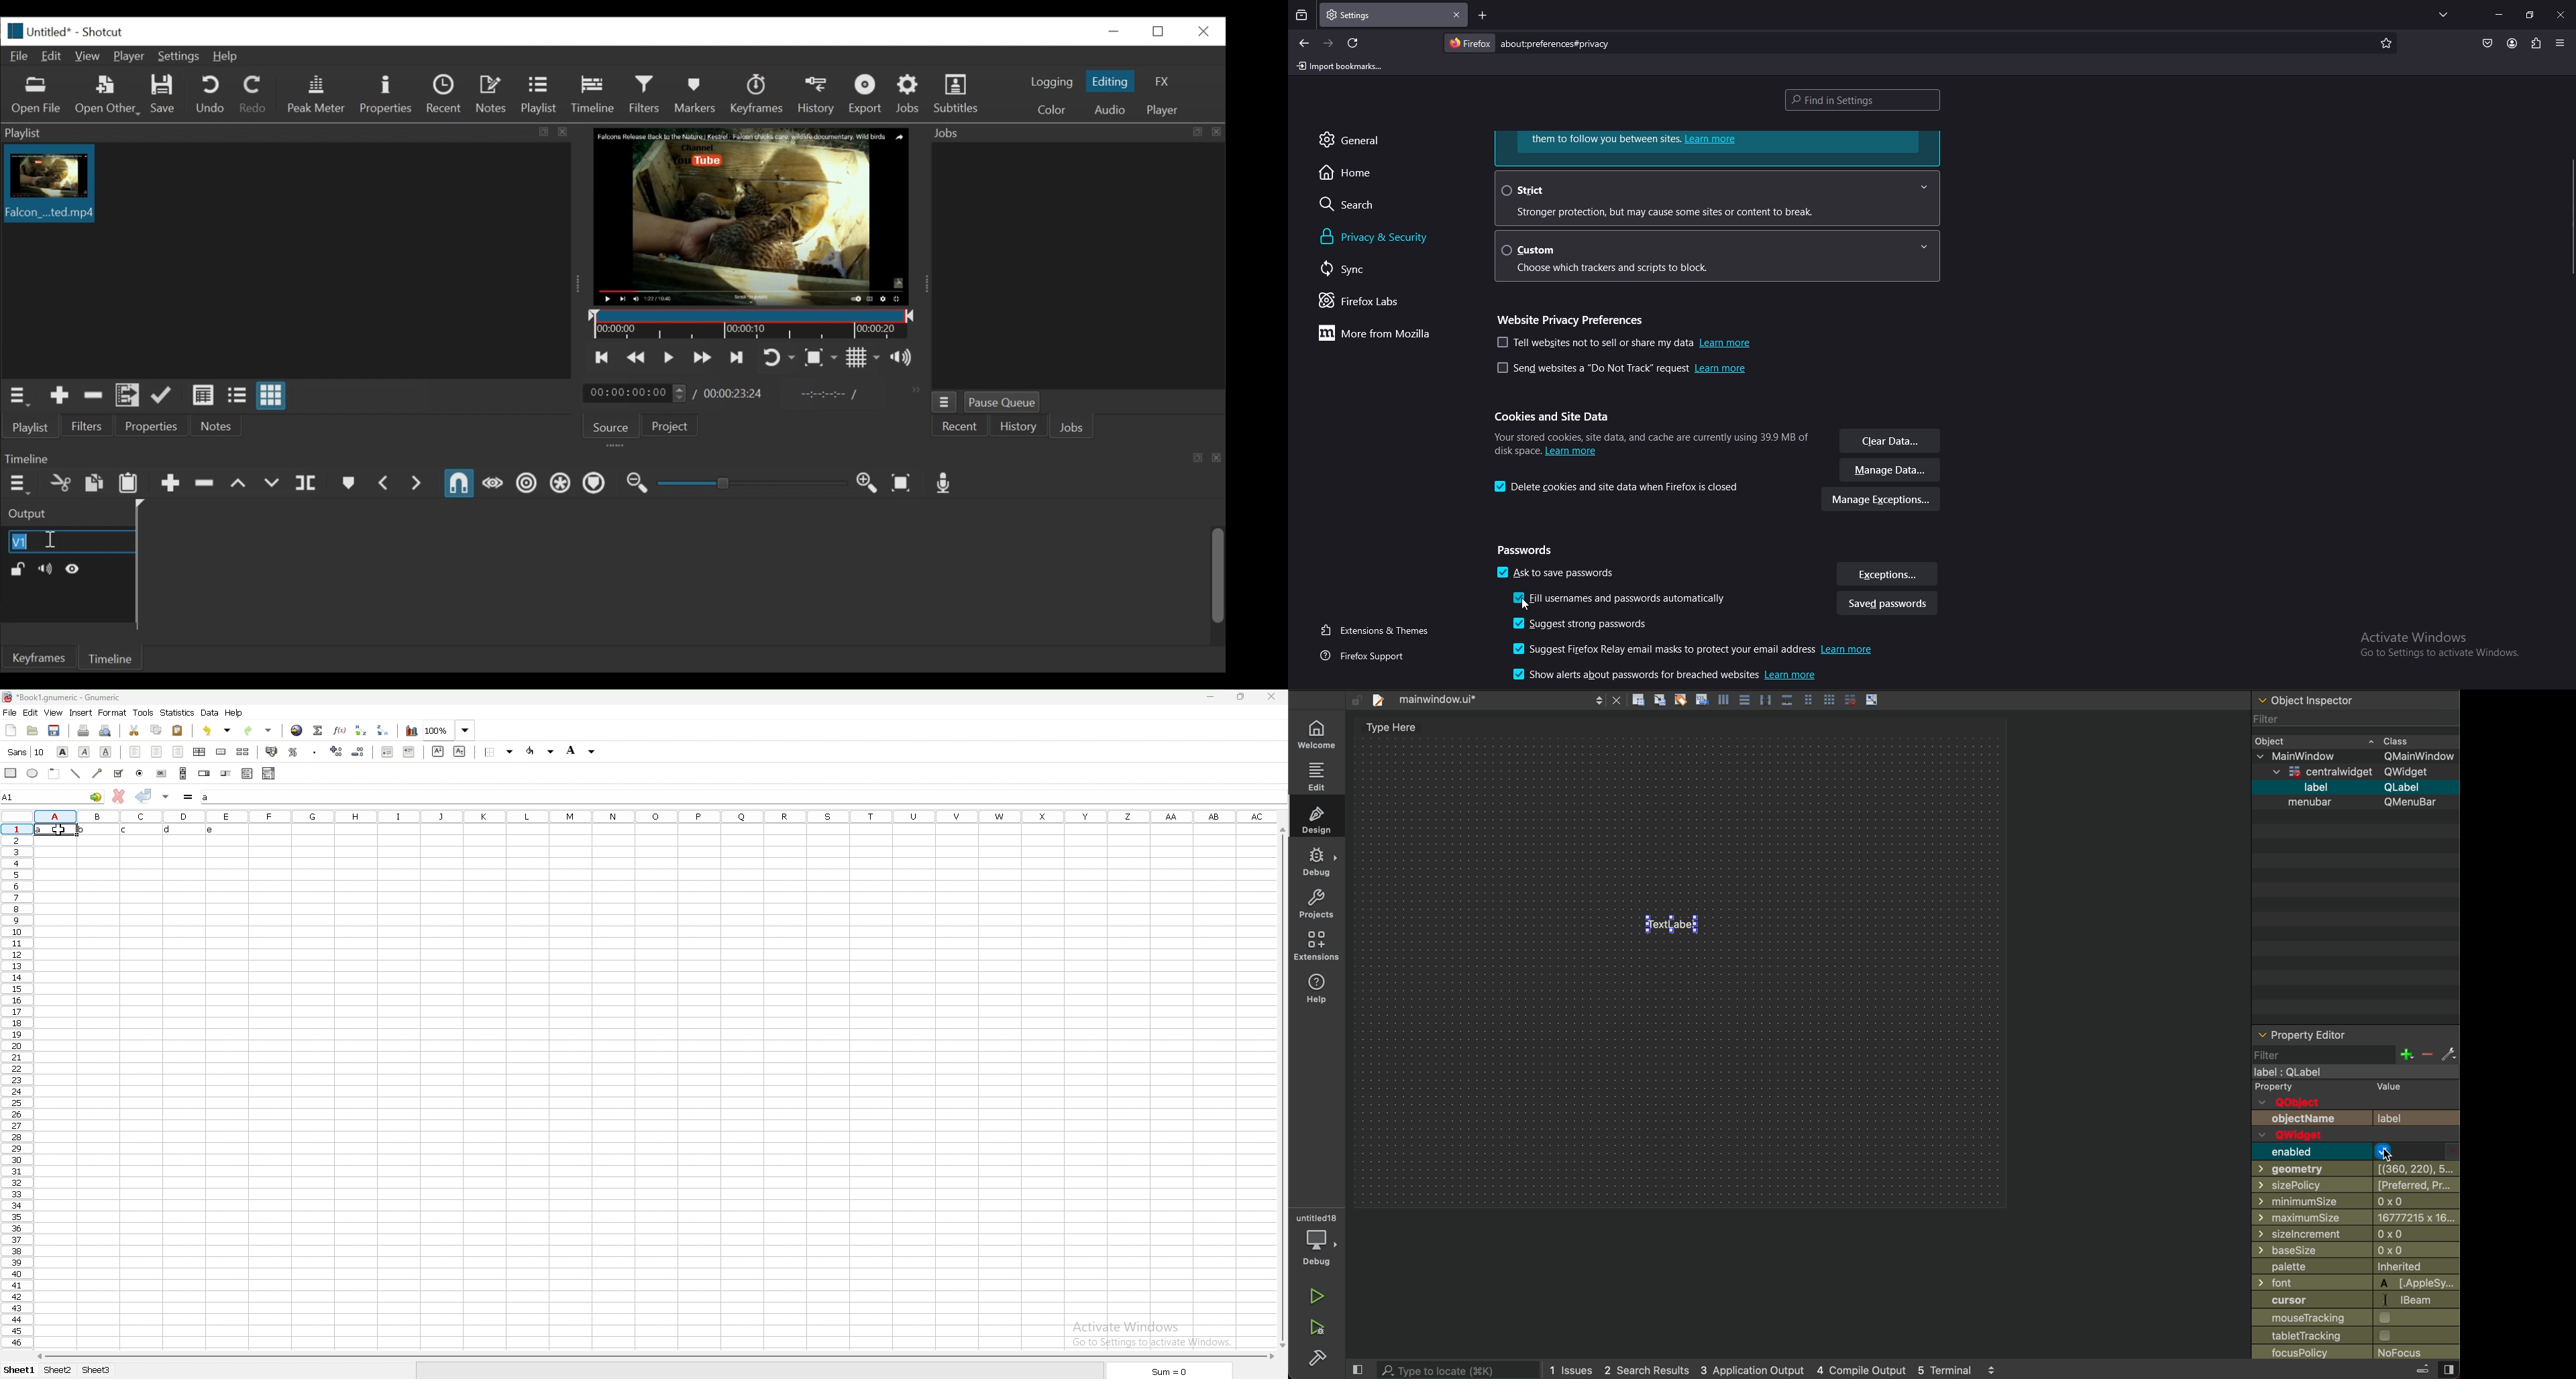  Describe the element at coordinates (144, 795) in the screenshot. I see `accept change` at that location.